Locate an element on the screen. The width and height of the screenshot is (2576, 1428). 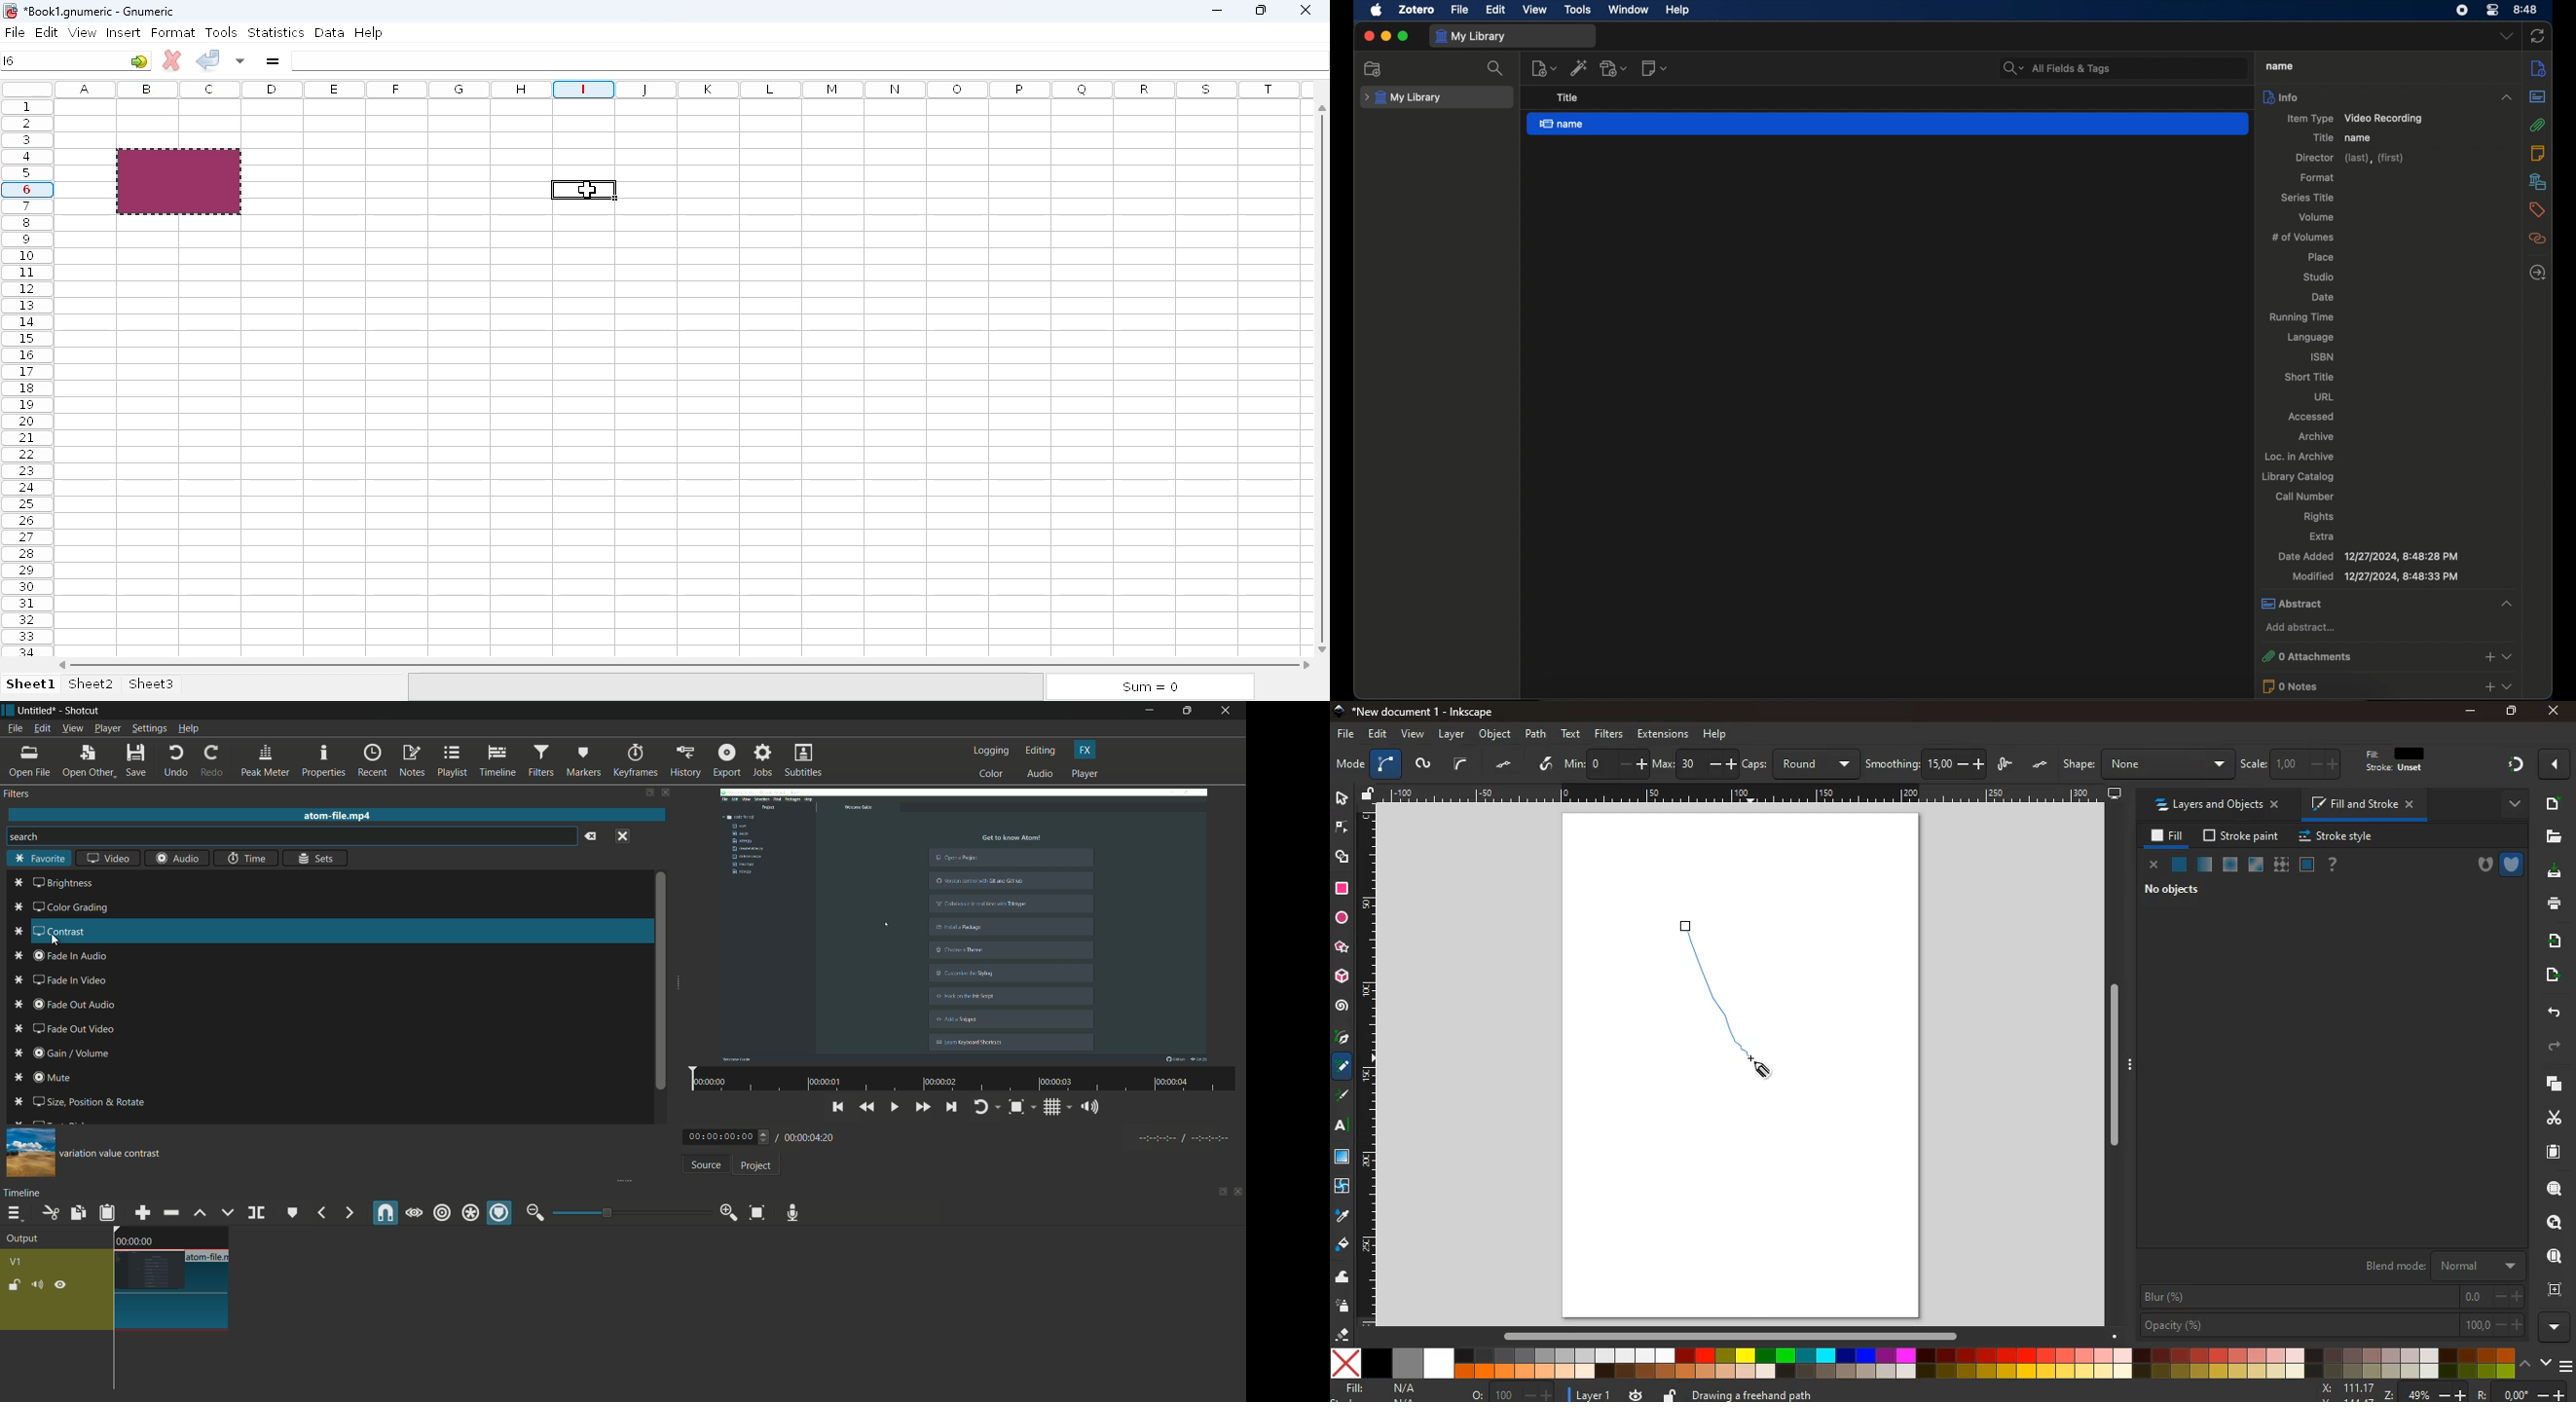
date is located at coordinates (2322, 297).